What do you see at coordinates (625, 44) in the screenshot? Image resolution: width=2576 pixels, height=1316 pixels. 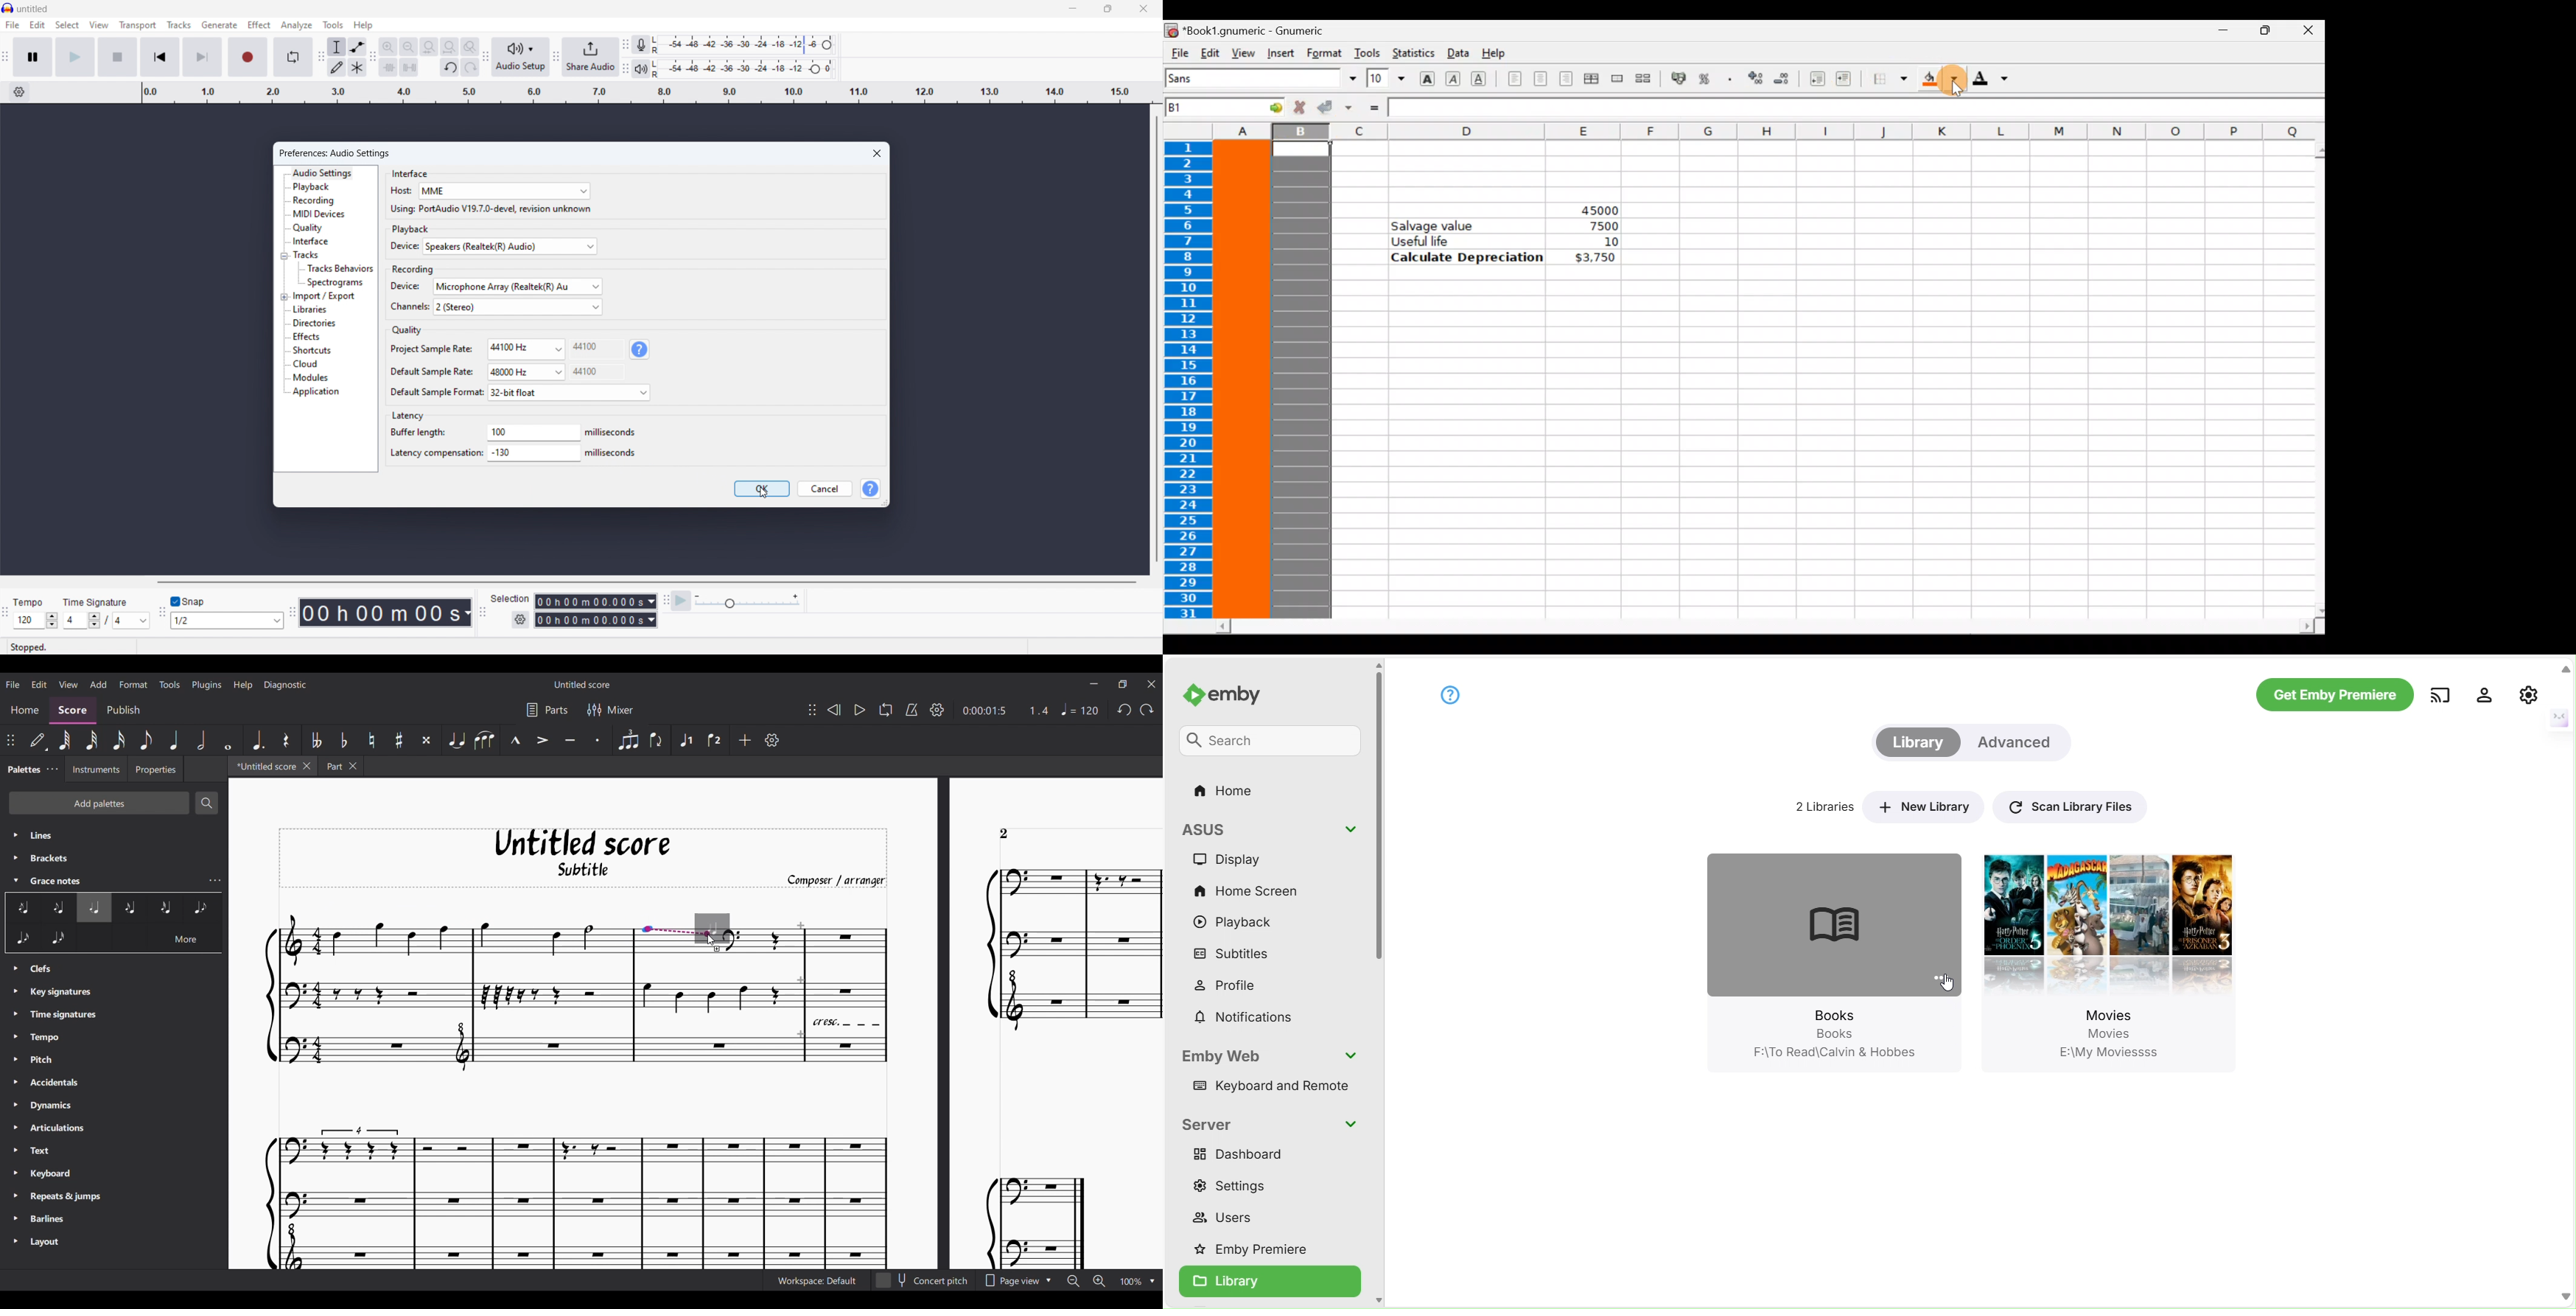 I see `recording meter toolbar` at bounding box center [625, 44].